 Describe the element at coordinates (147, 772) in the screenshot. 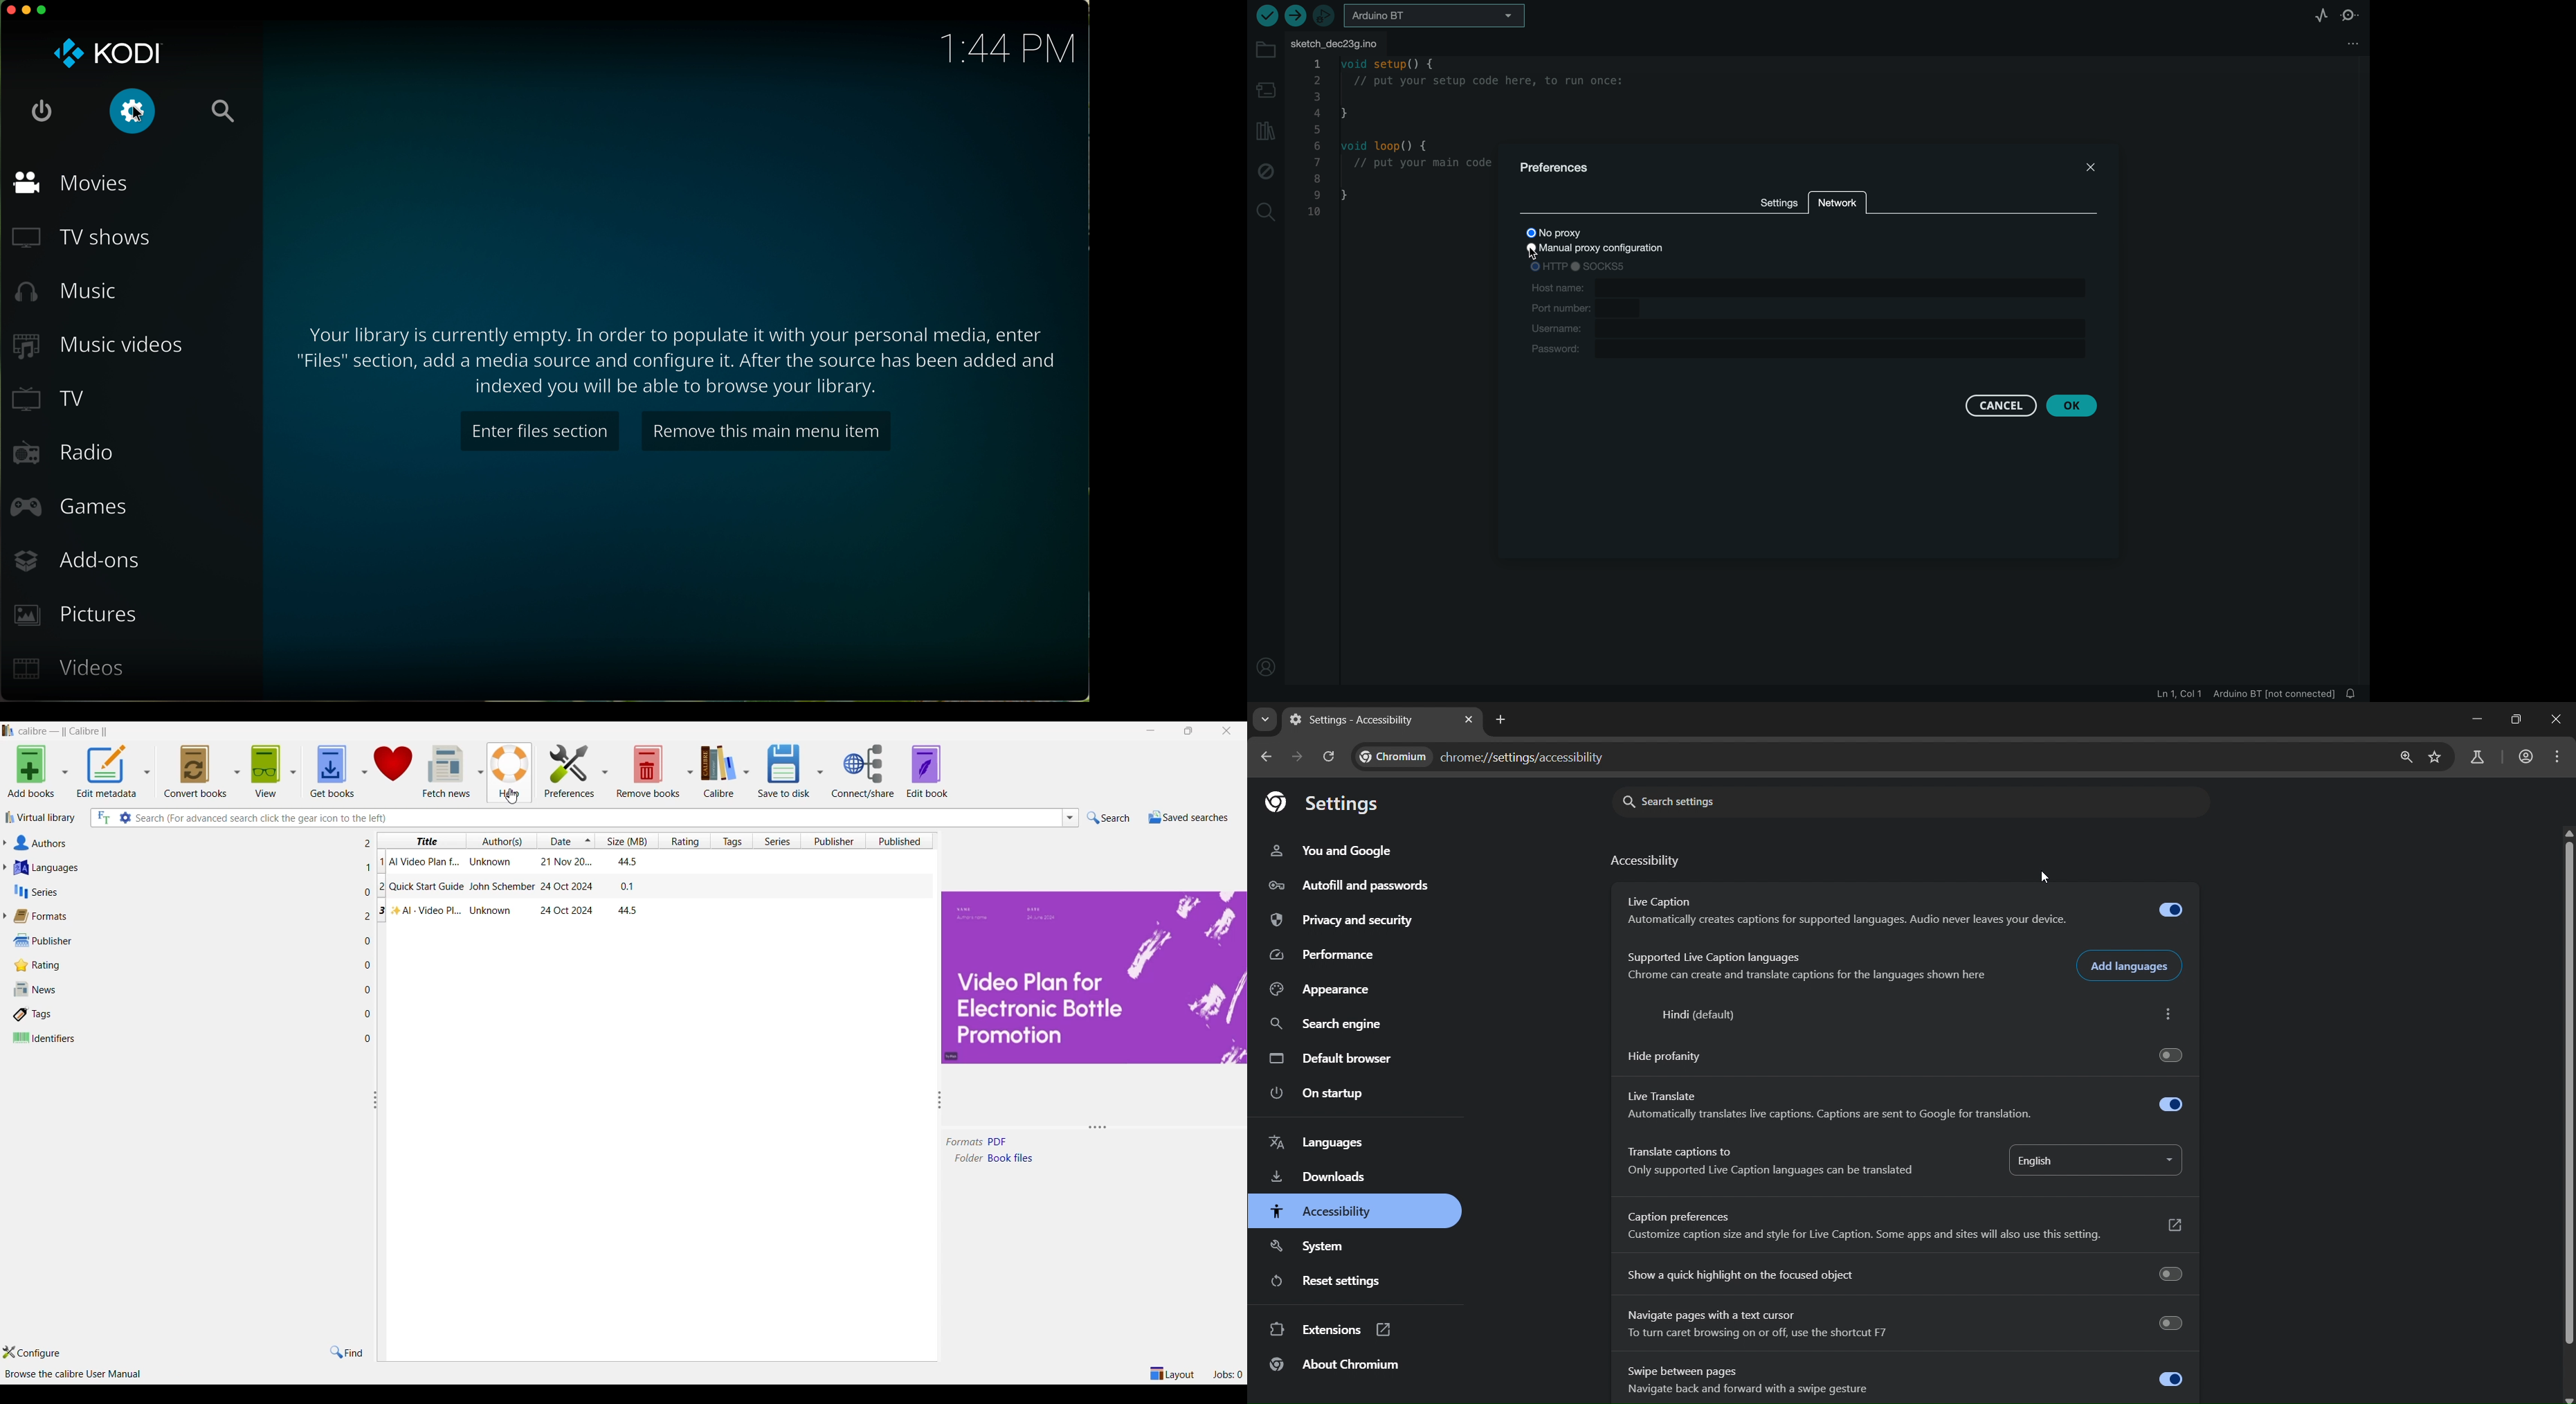

I see `Edit metadata options` at that location.